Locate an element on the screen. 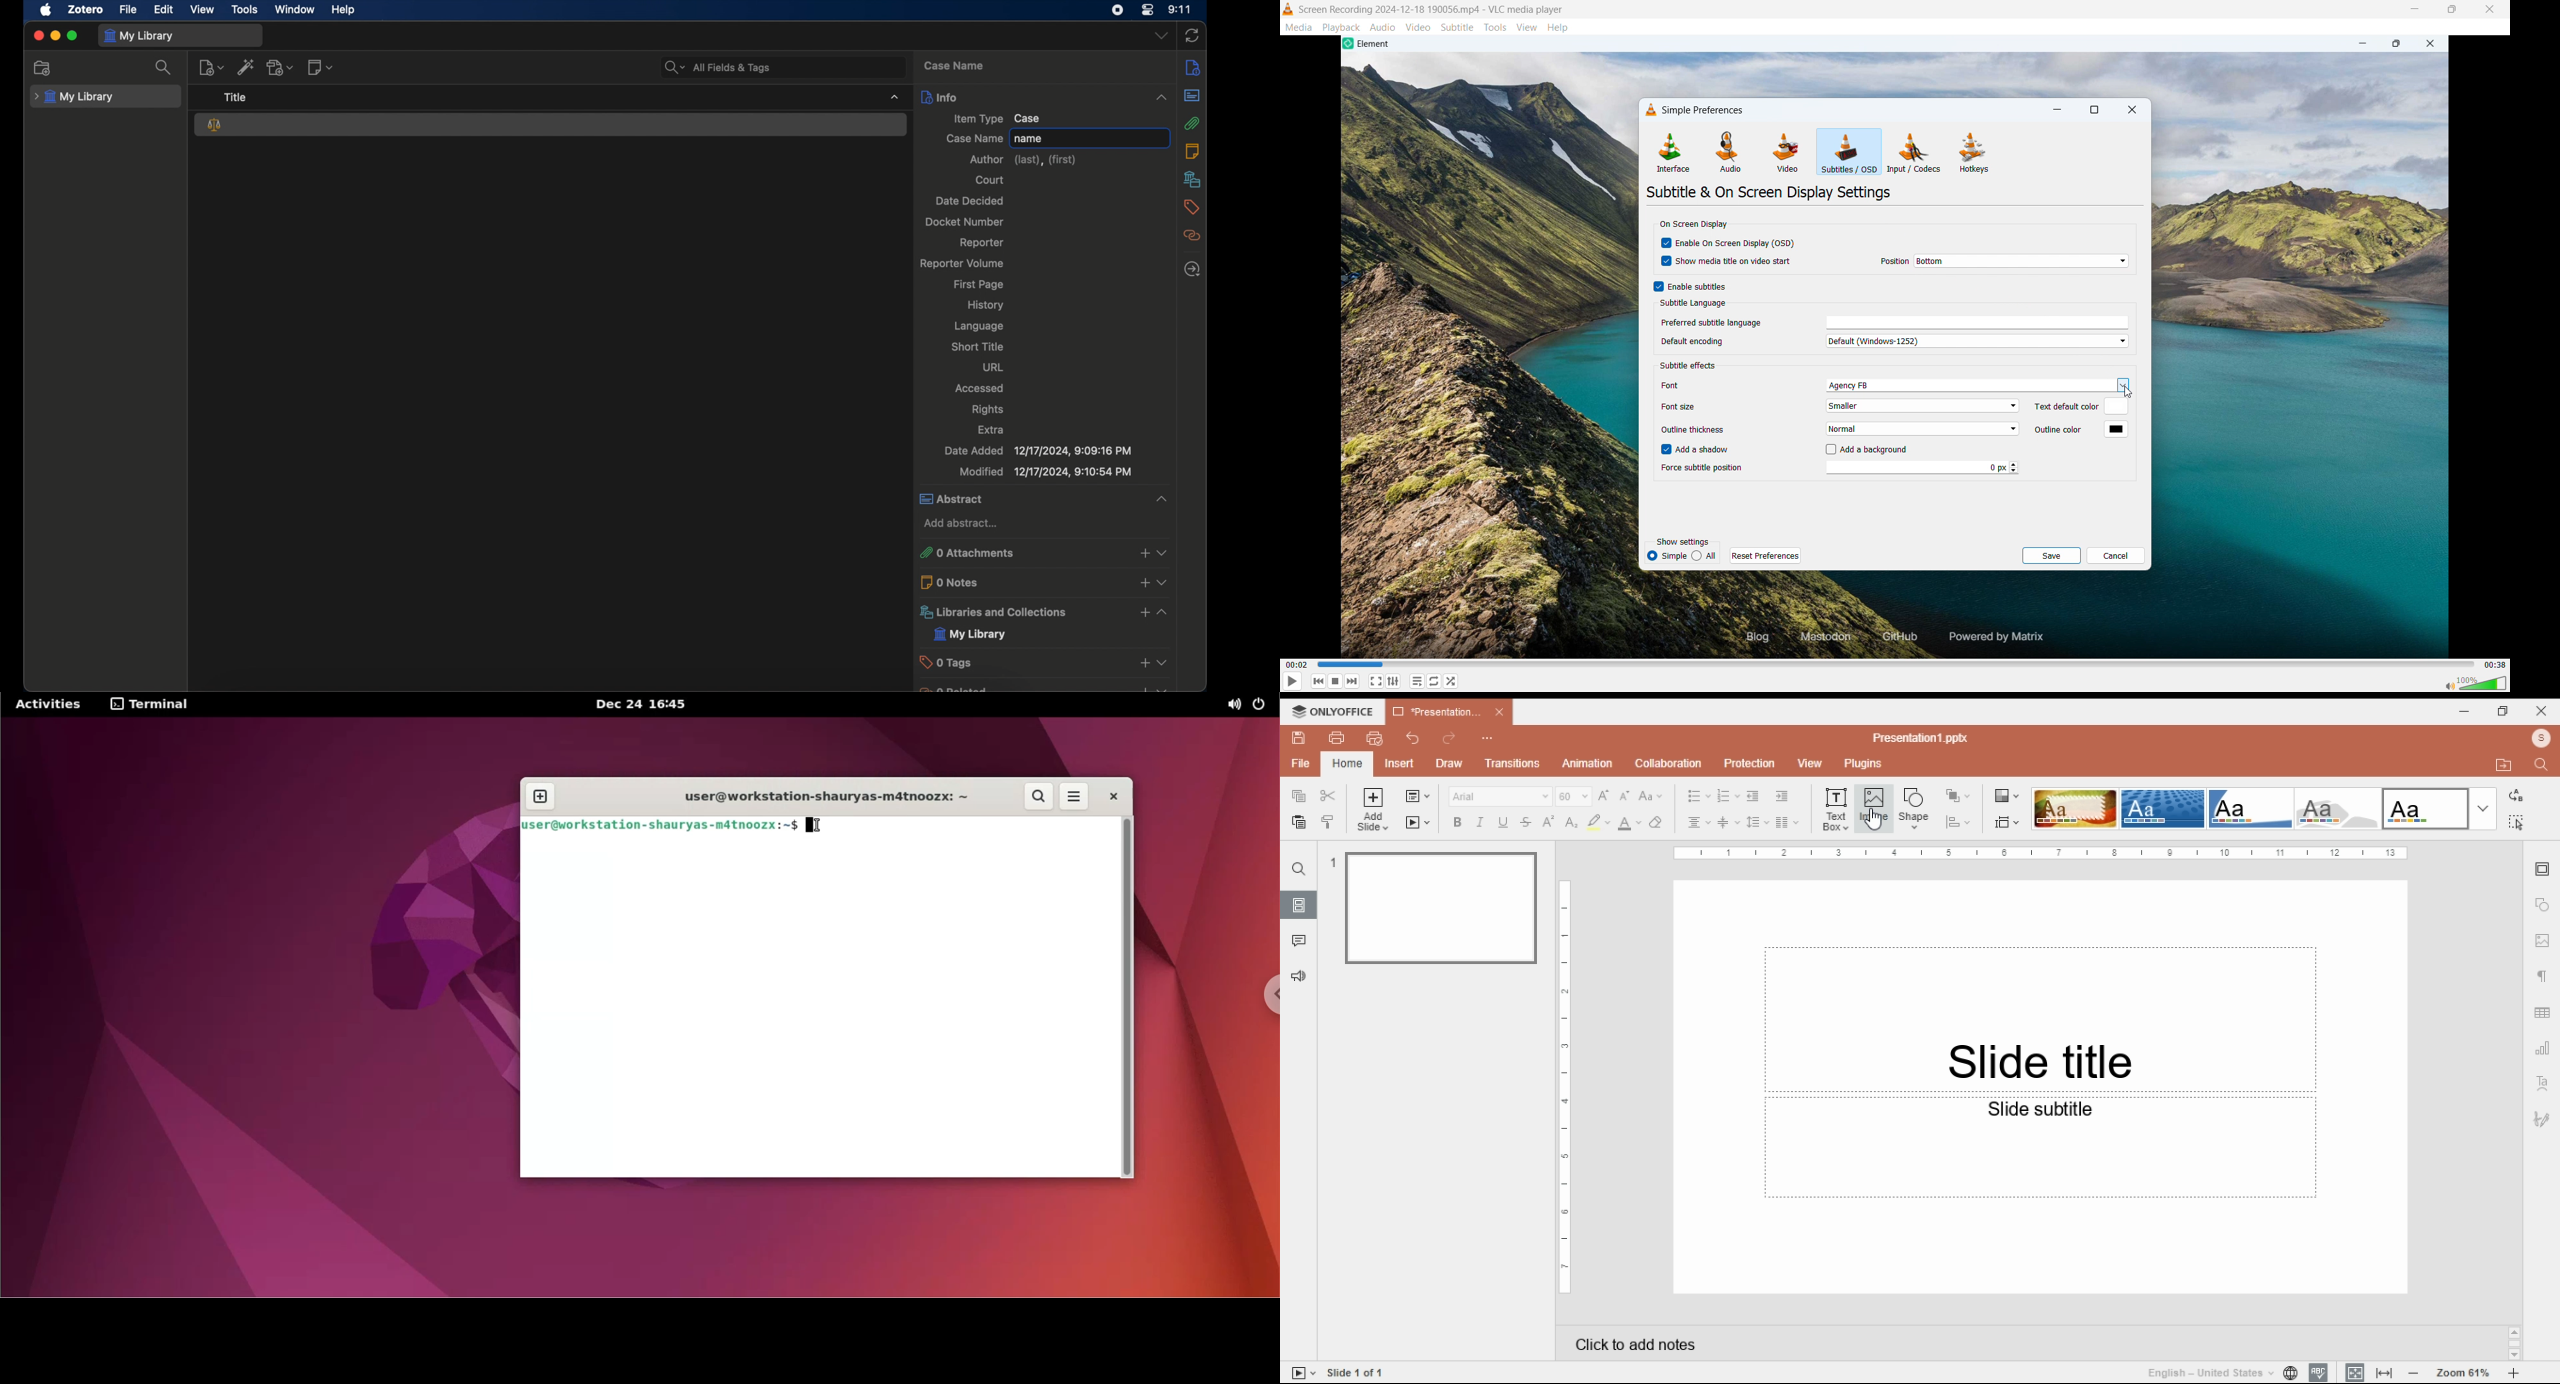 This screenshot has width=2576, height=1400. change slide layout is located at coordinates (1418, 796).